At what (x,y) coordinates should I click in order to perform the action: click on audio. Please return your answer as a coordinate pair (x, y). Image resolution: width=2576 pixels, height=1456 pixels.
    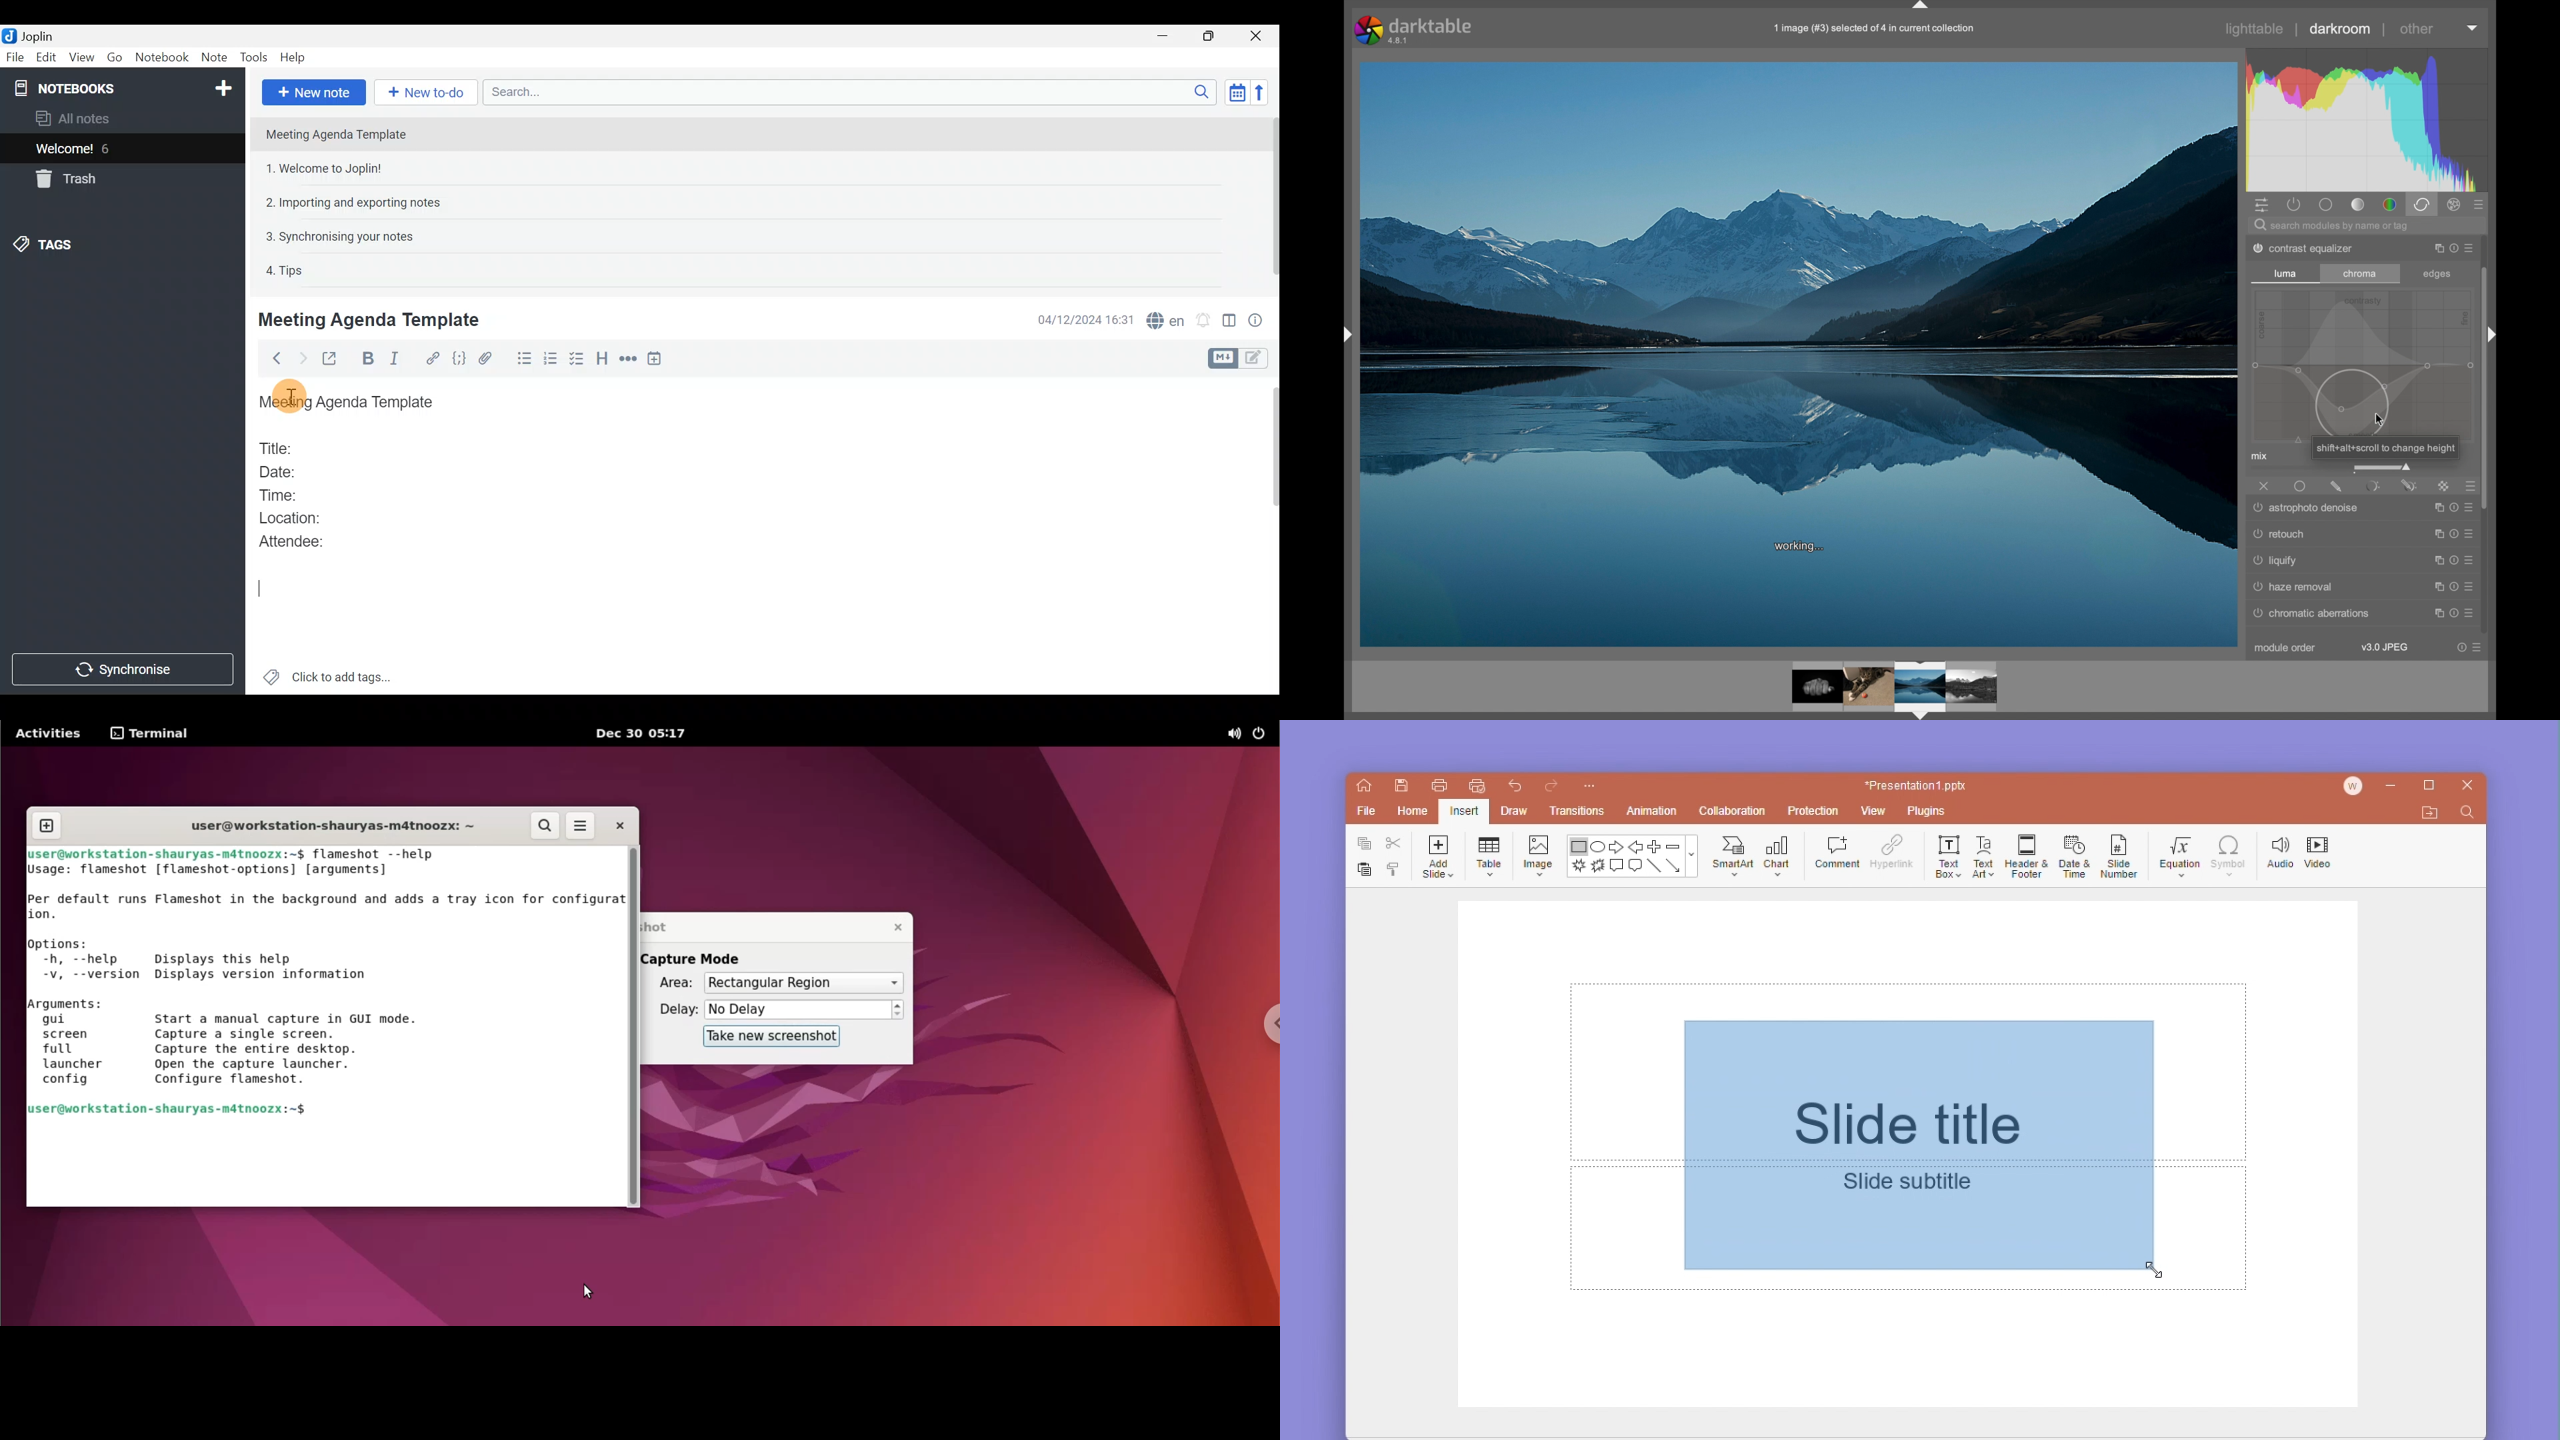
    Looking at the image, I should click on (2277, 849).